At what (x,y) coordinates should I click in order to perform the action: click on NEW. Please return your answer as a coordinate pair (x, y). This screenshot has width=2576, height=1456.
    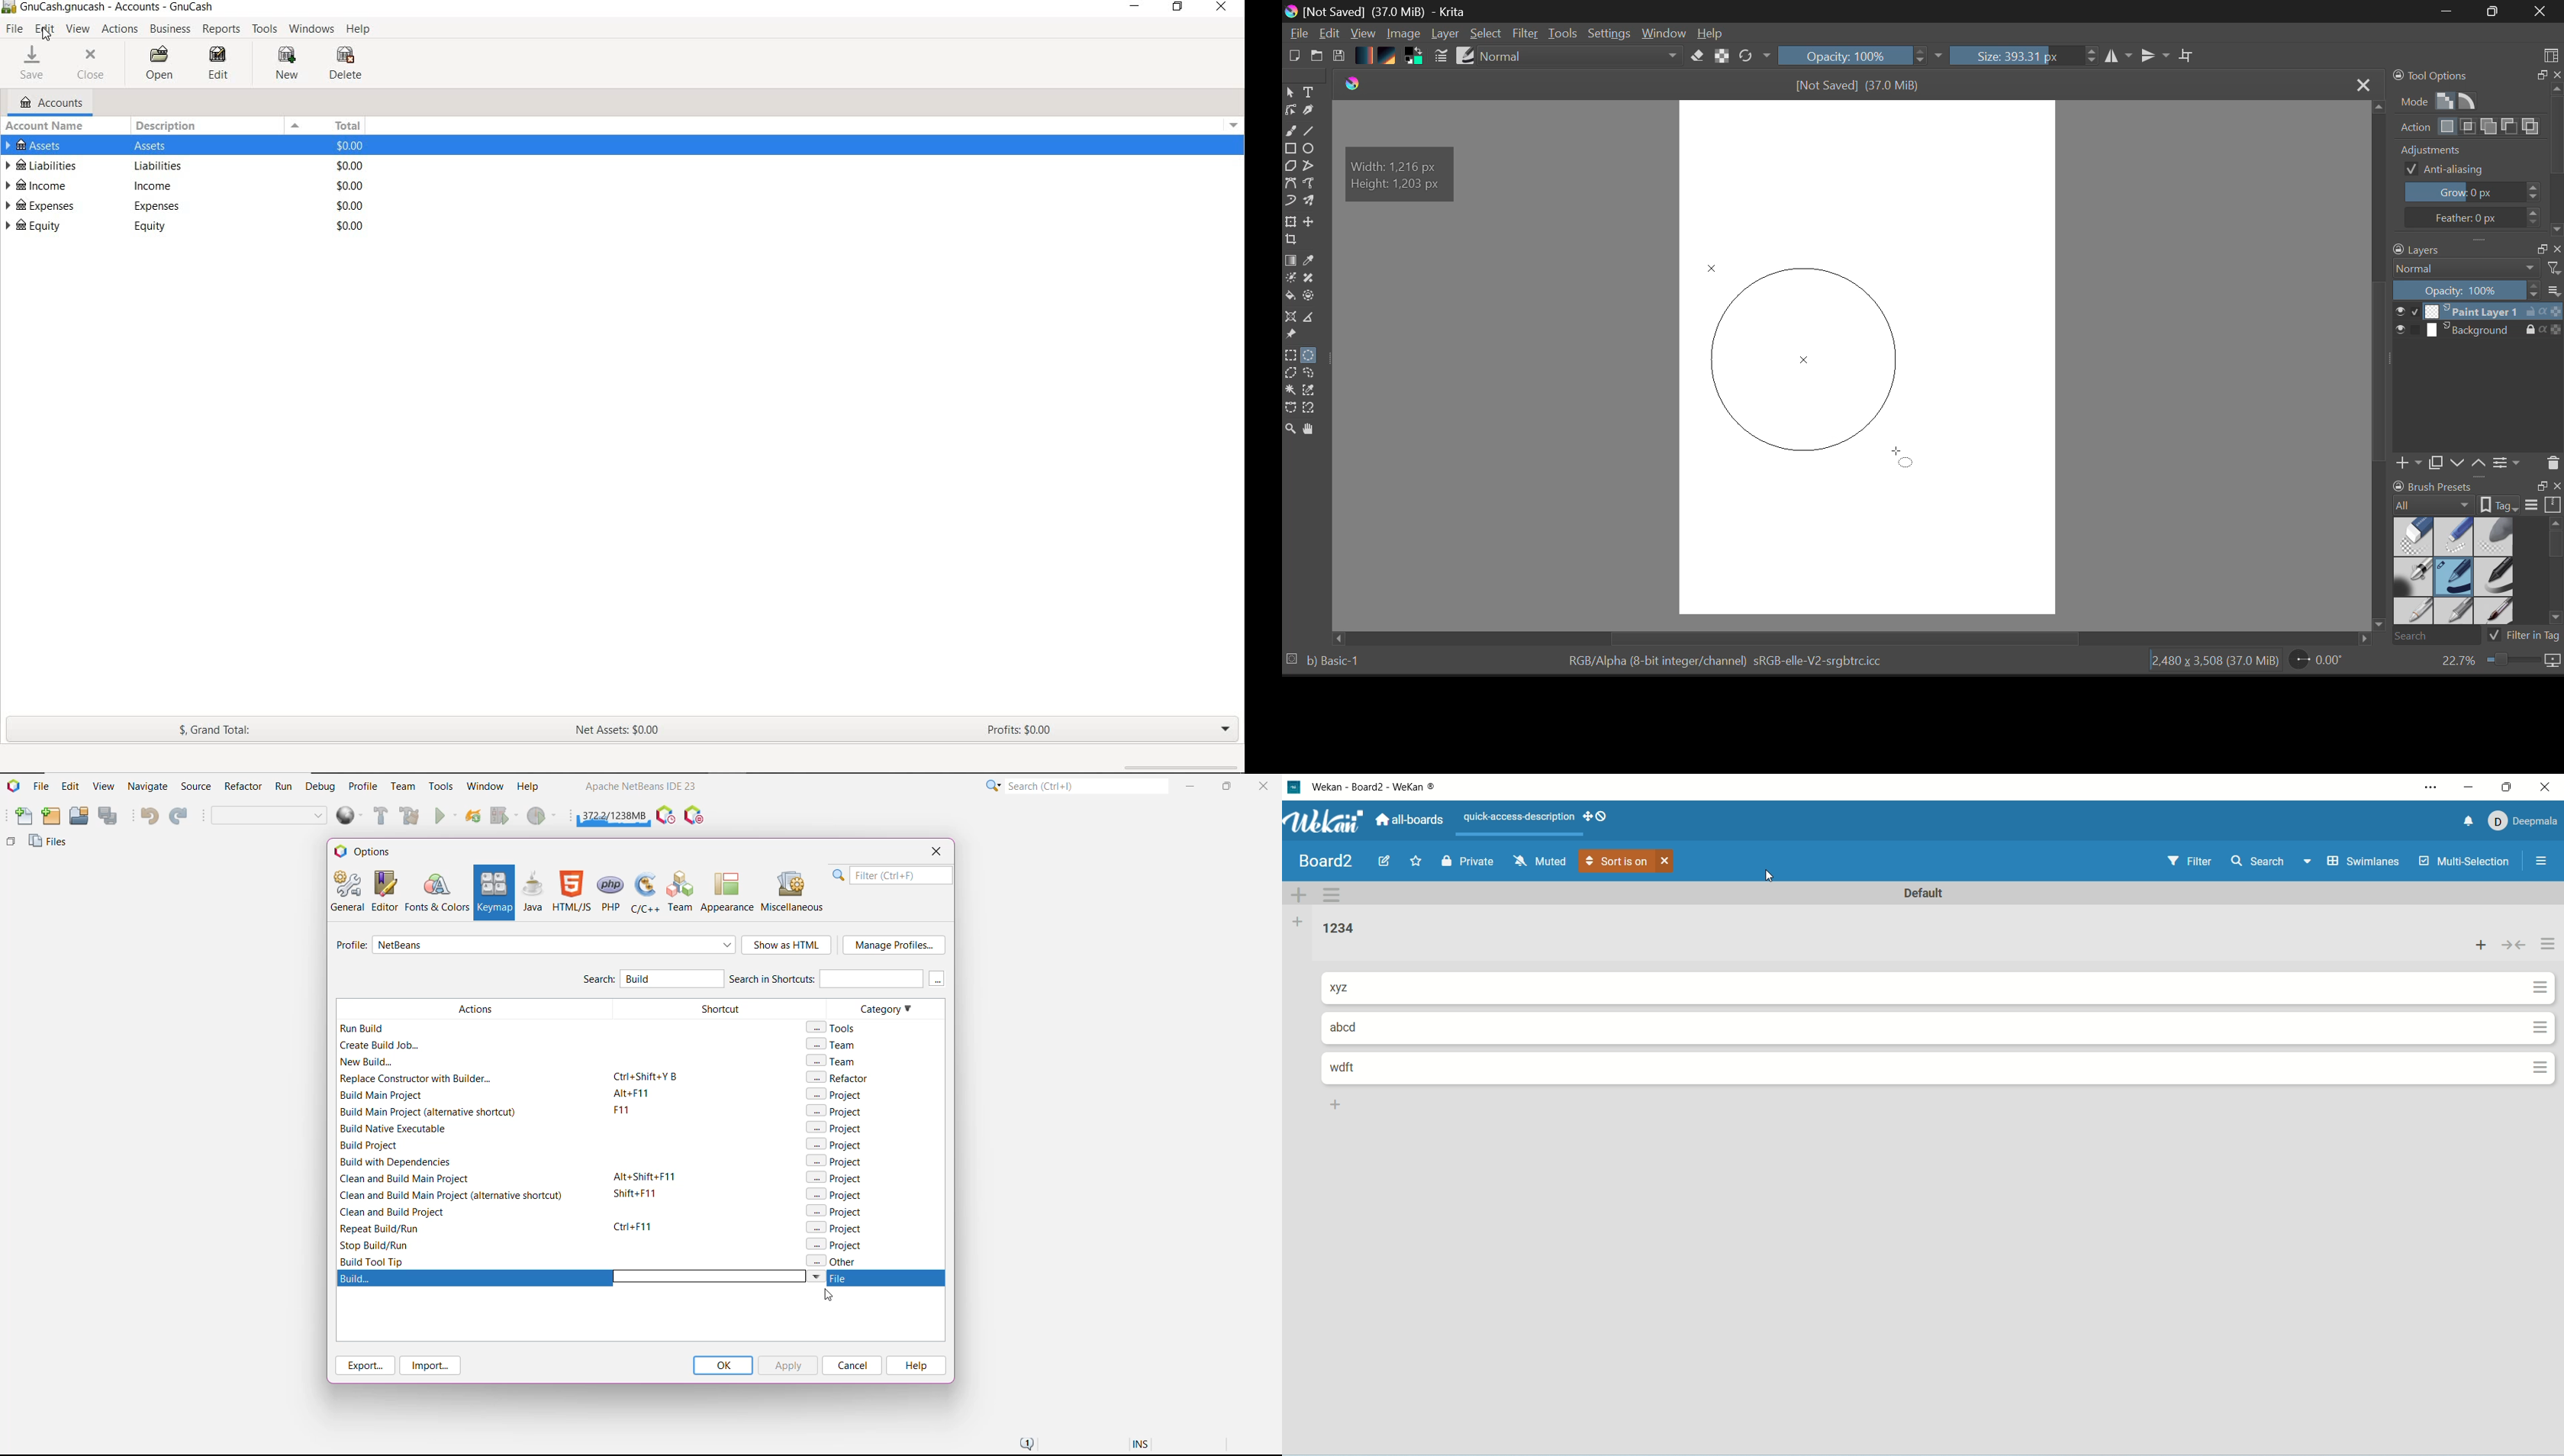
    Looking at the image, I should click on (285, 64).